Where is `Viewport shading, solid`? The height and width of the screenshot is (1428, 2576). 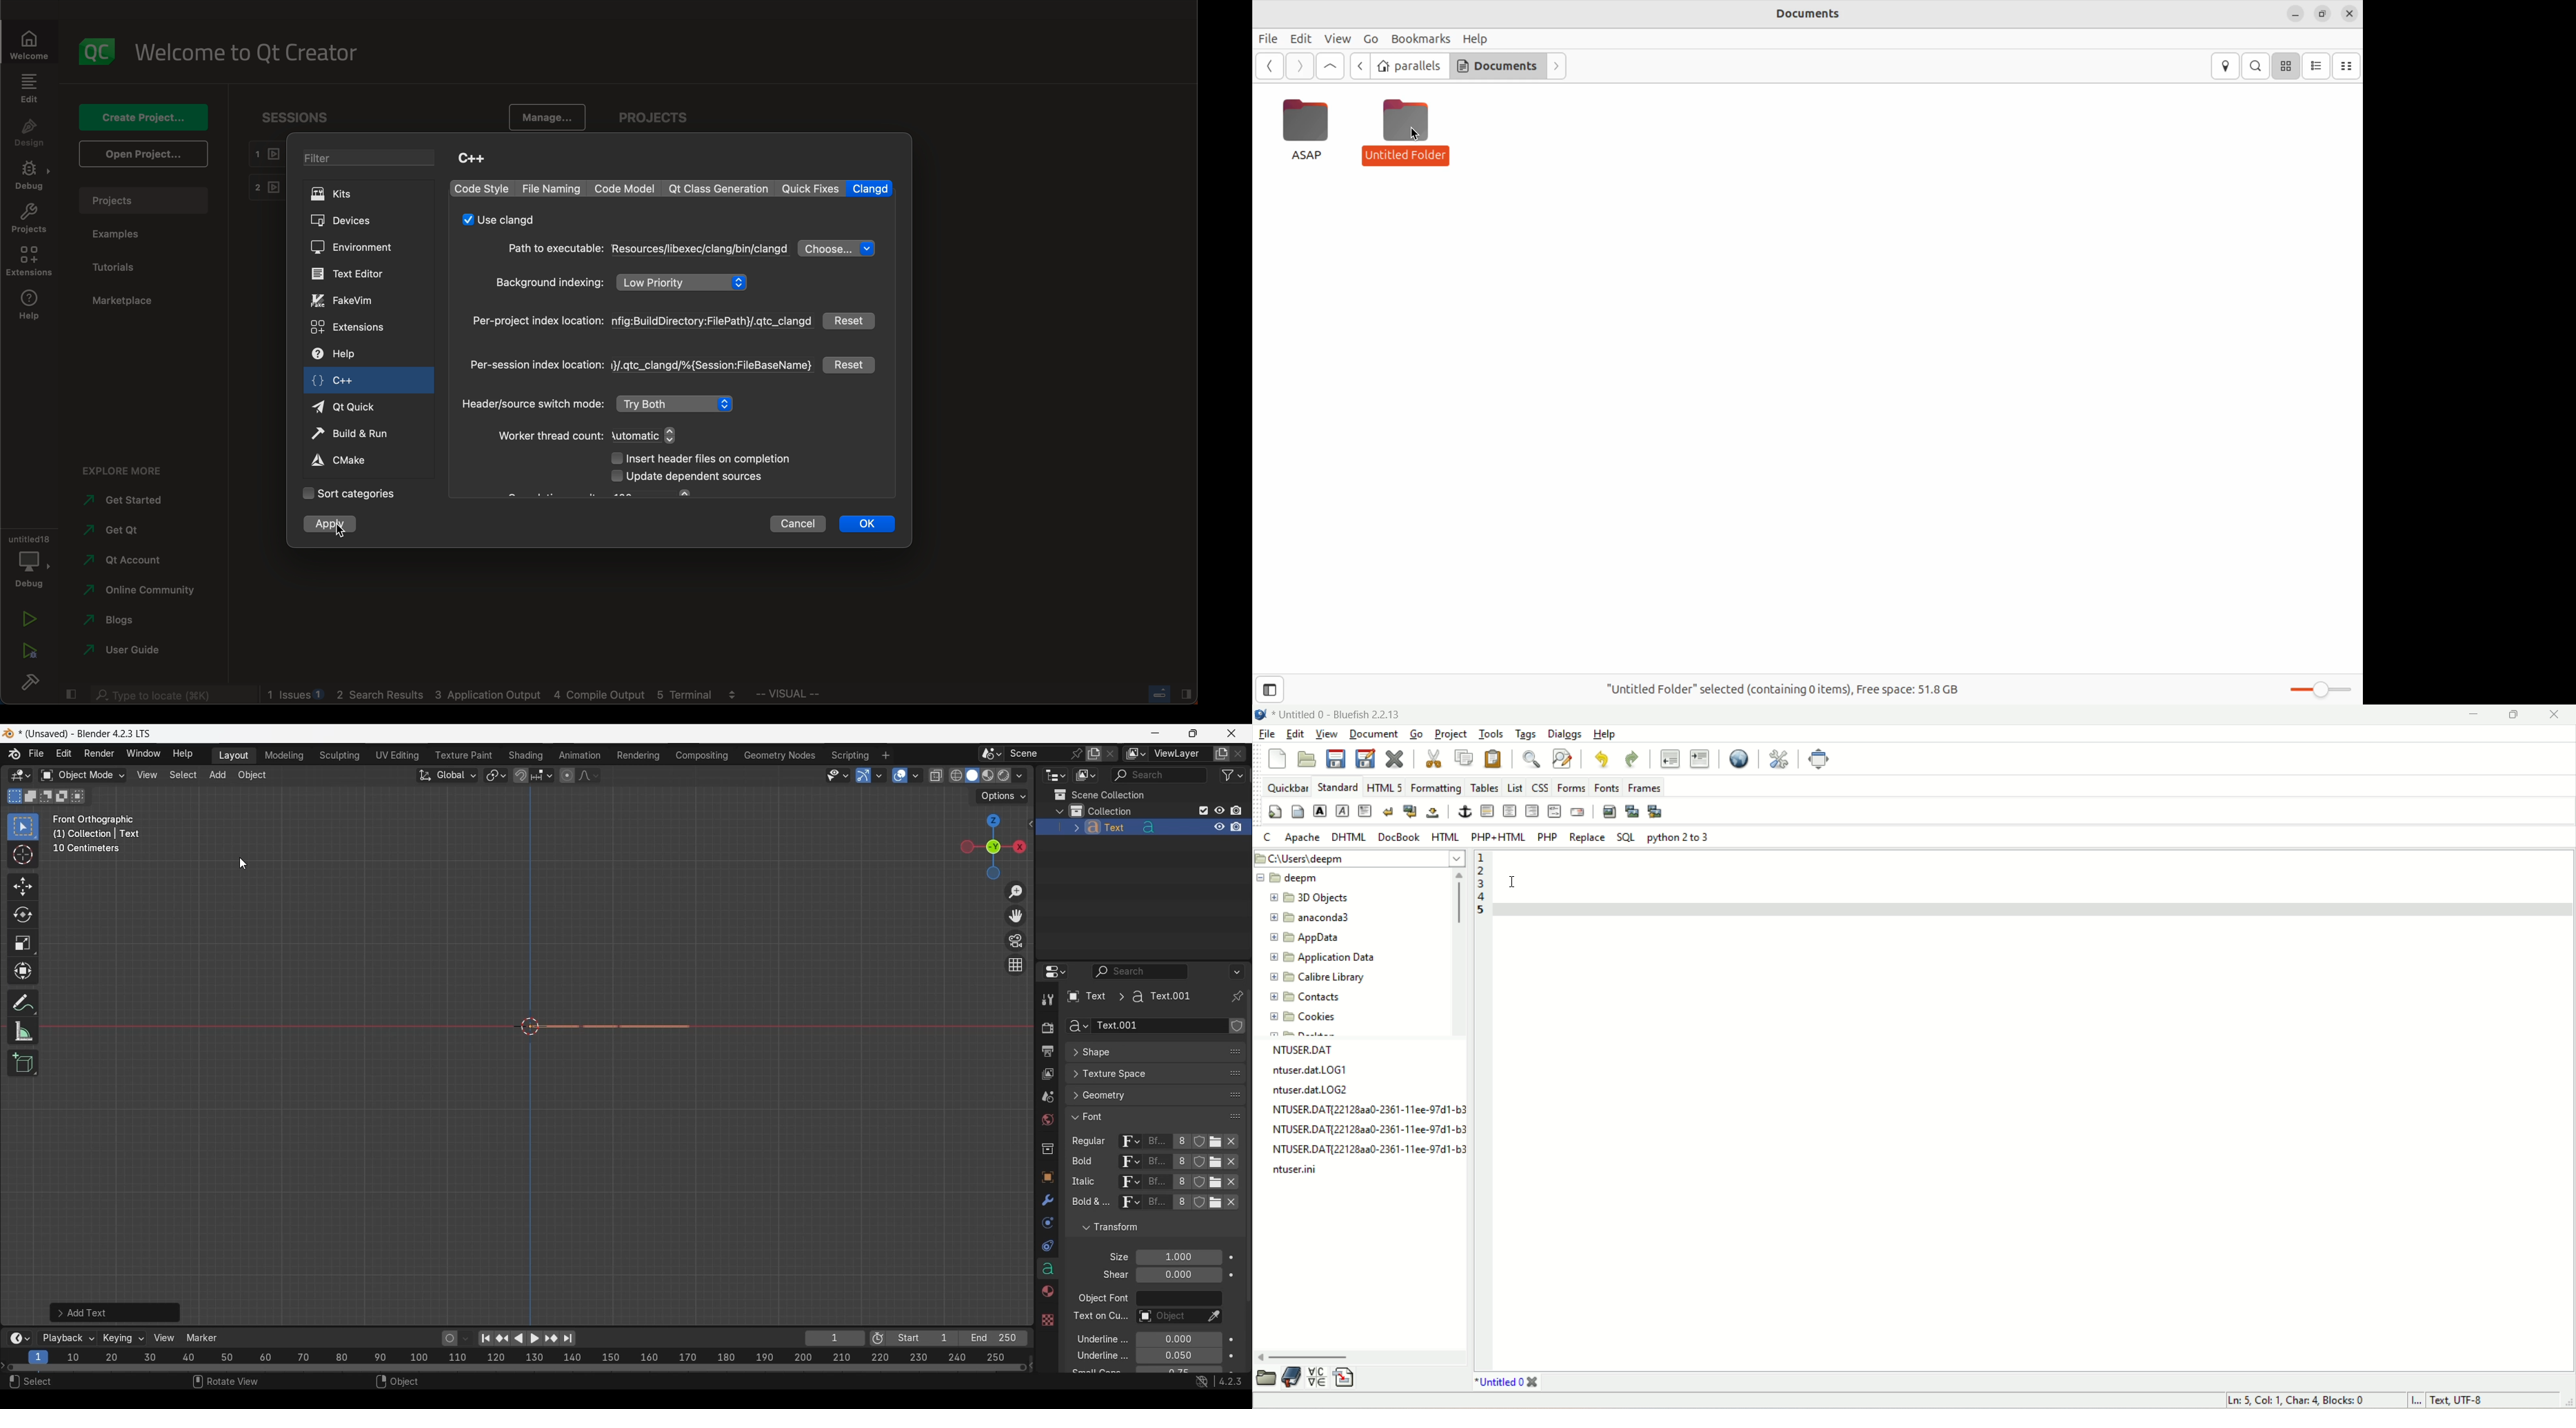 Viewport shading, solid is located at coordinates (972, 776).